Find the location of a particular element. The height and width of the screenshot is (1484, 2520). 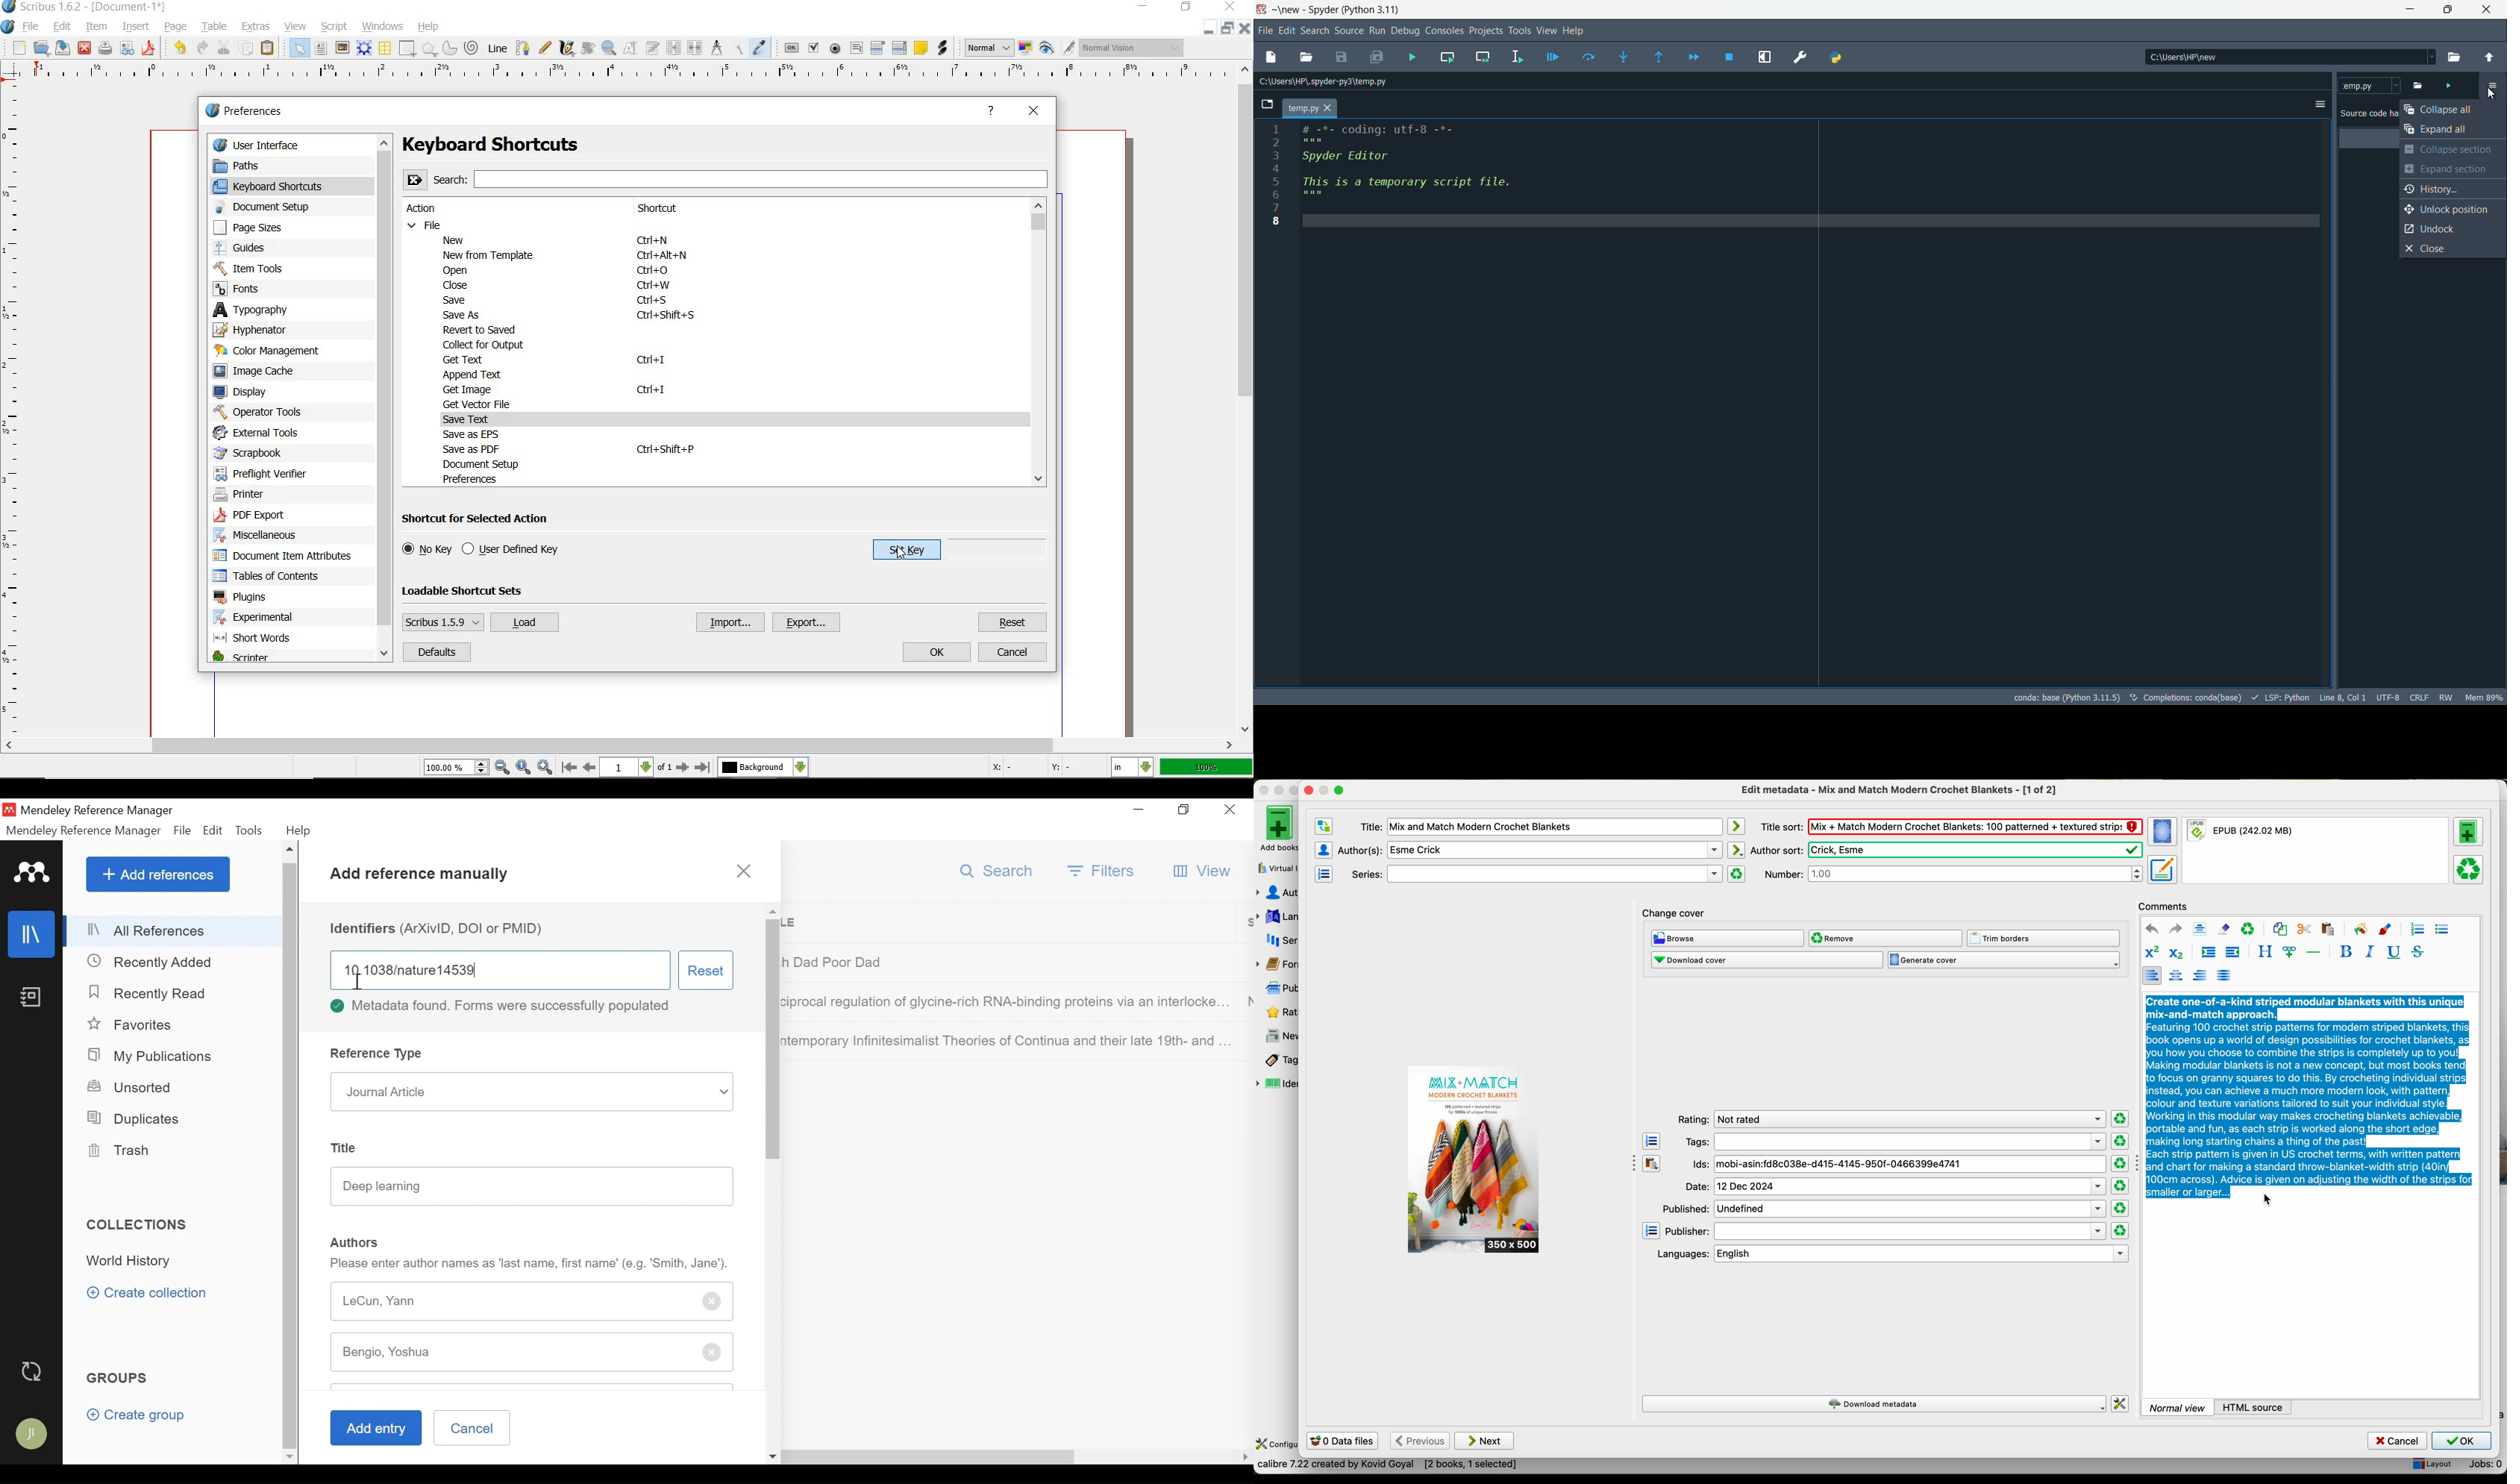

text frame is located at coordinates (321, 48).